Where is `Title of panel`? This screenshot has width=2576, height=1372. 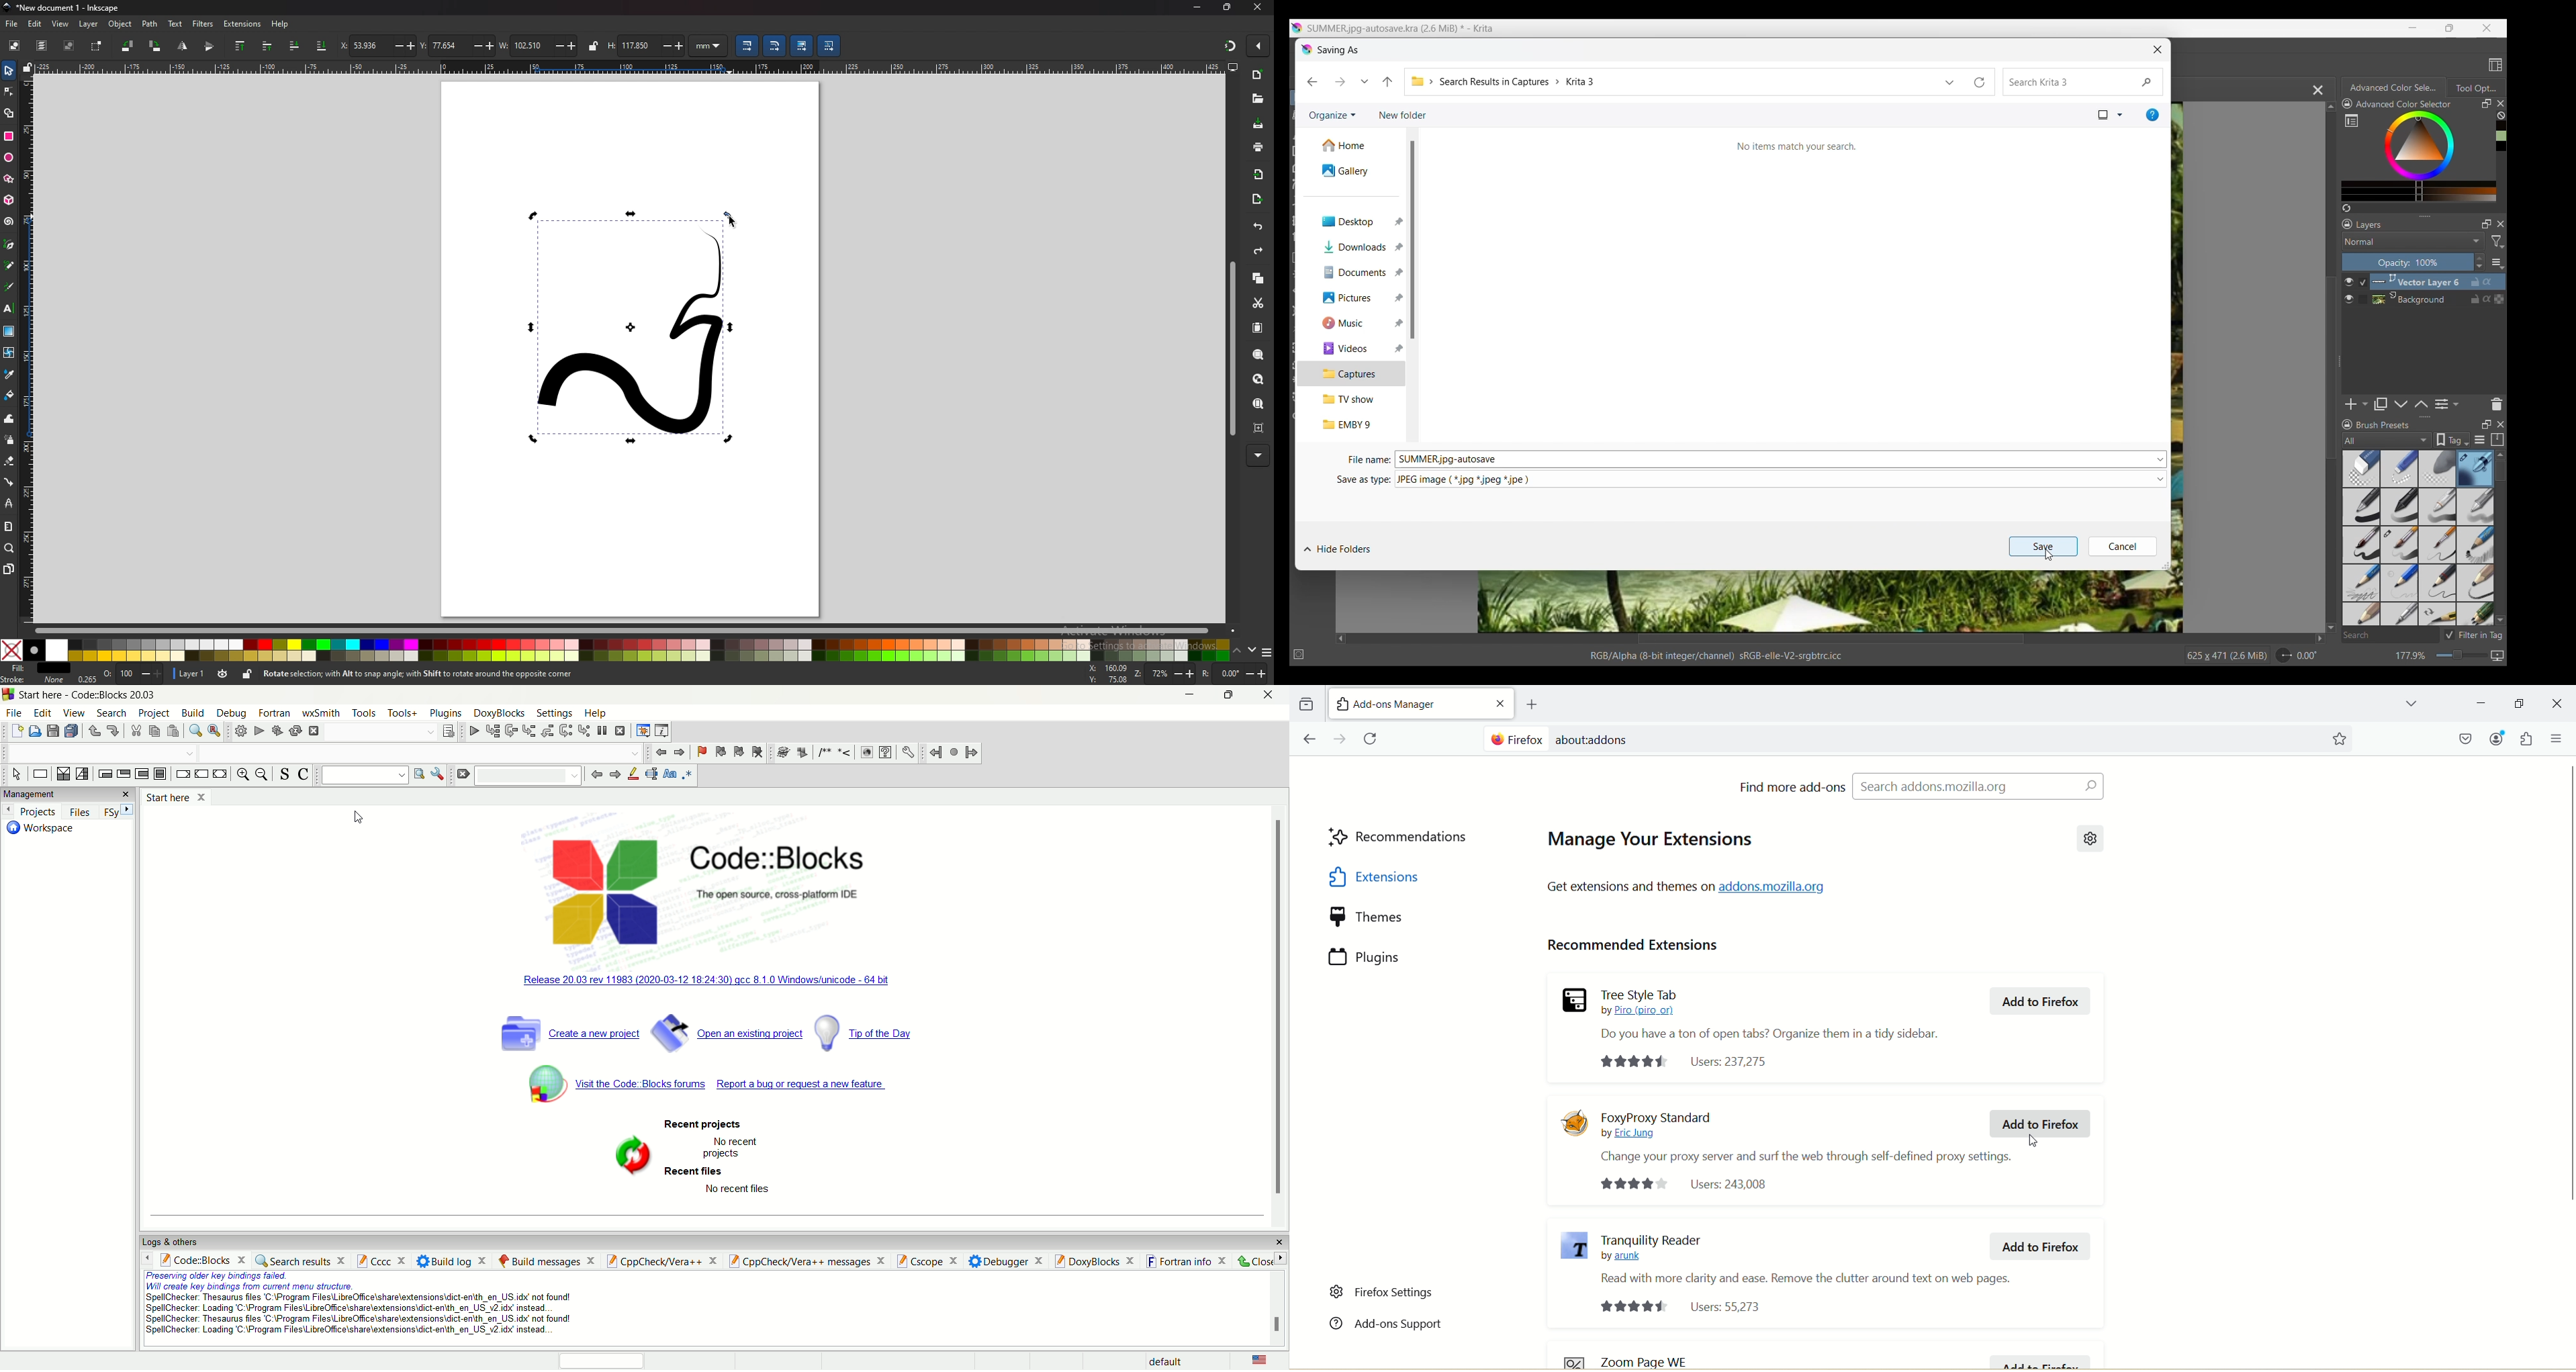
Title of panel is located at coordinates (2383, 425).